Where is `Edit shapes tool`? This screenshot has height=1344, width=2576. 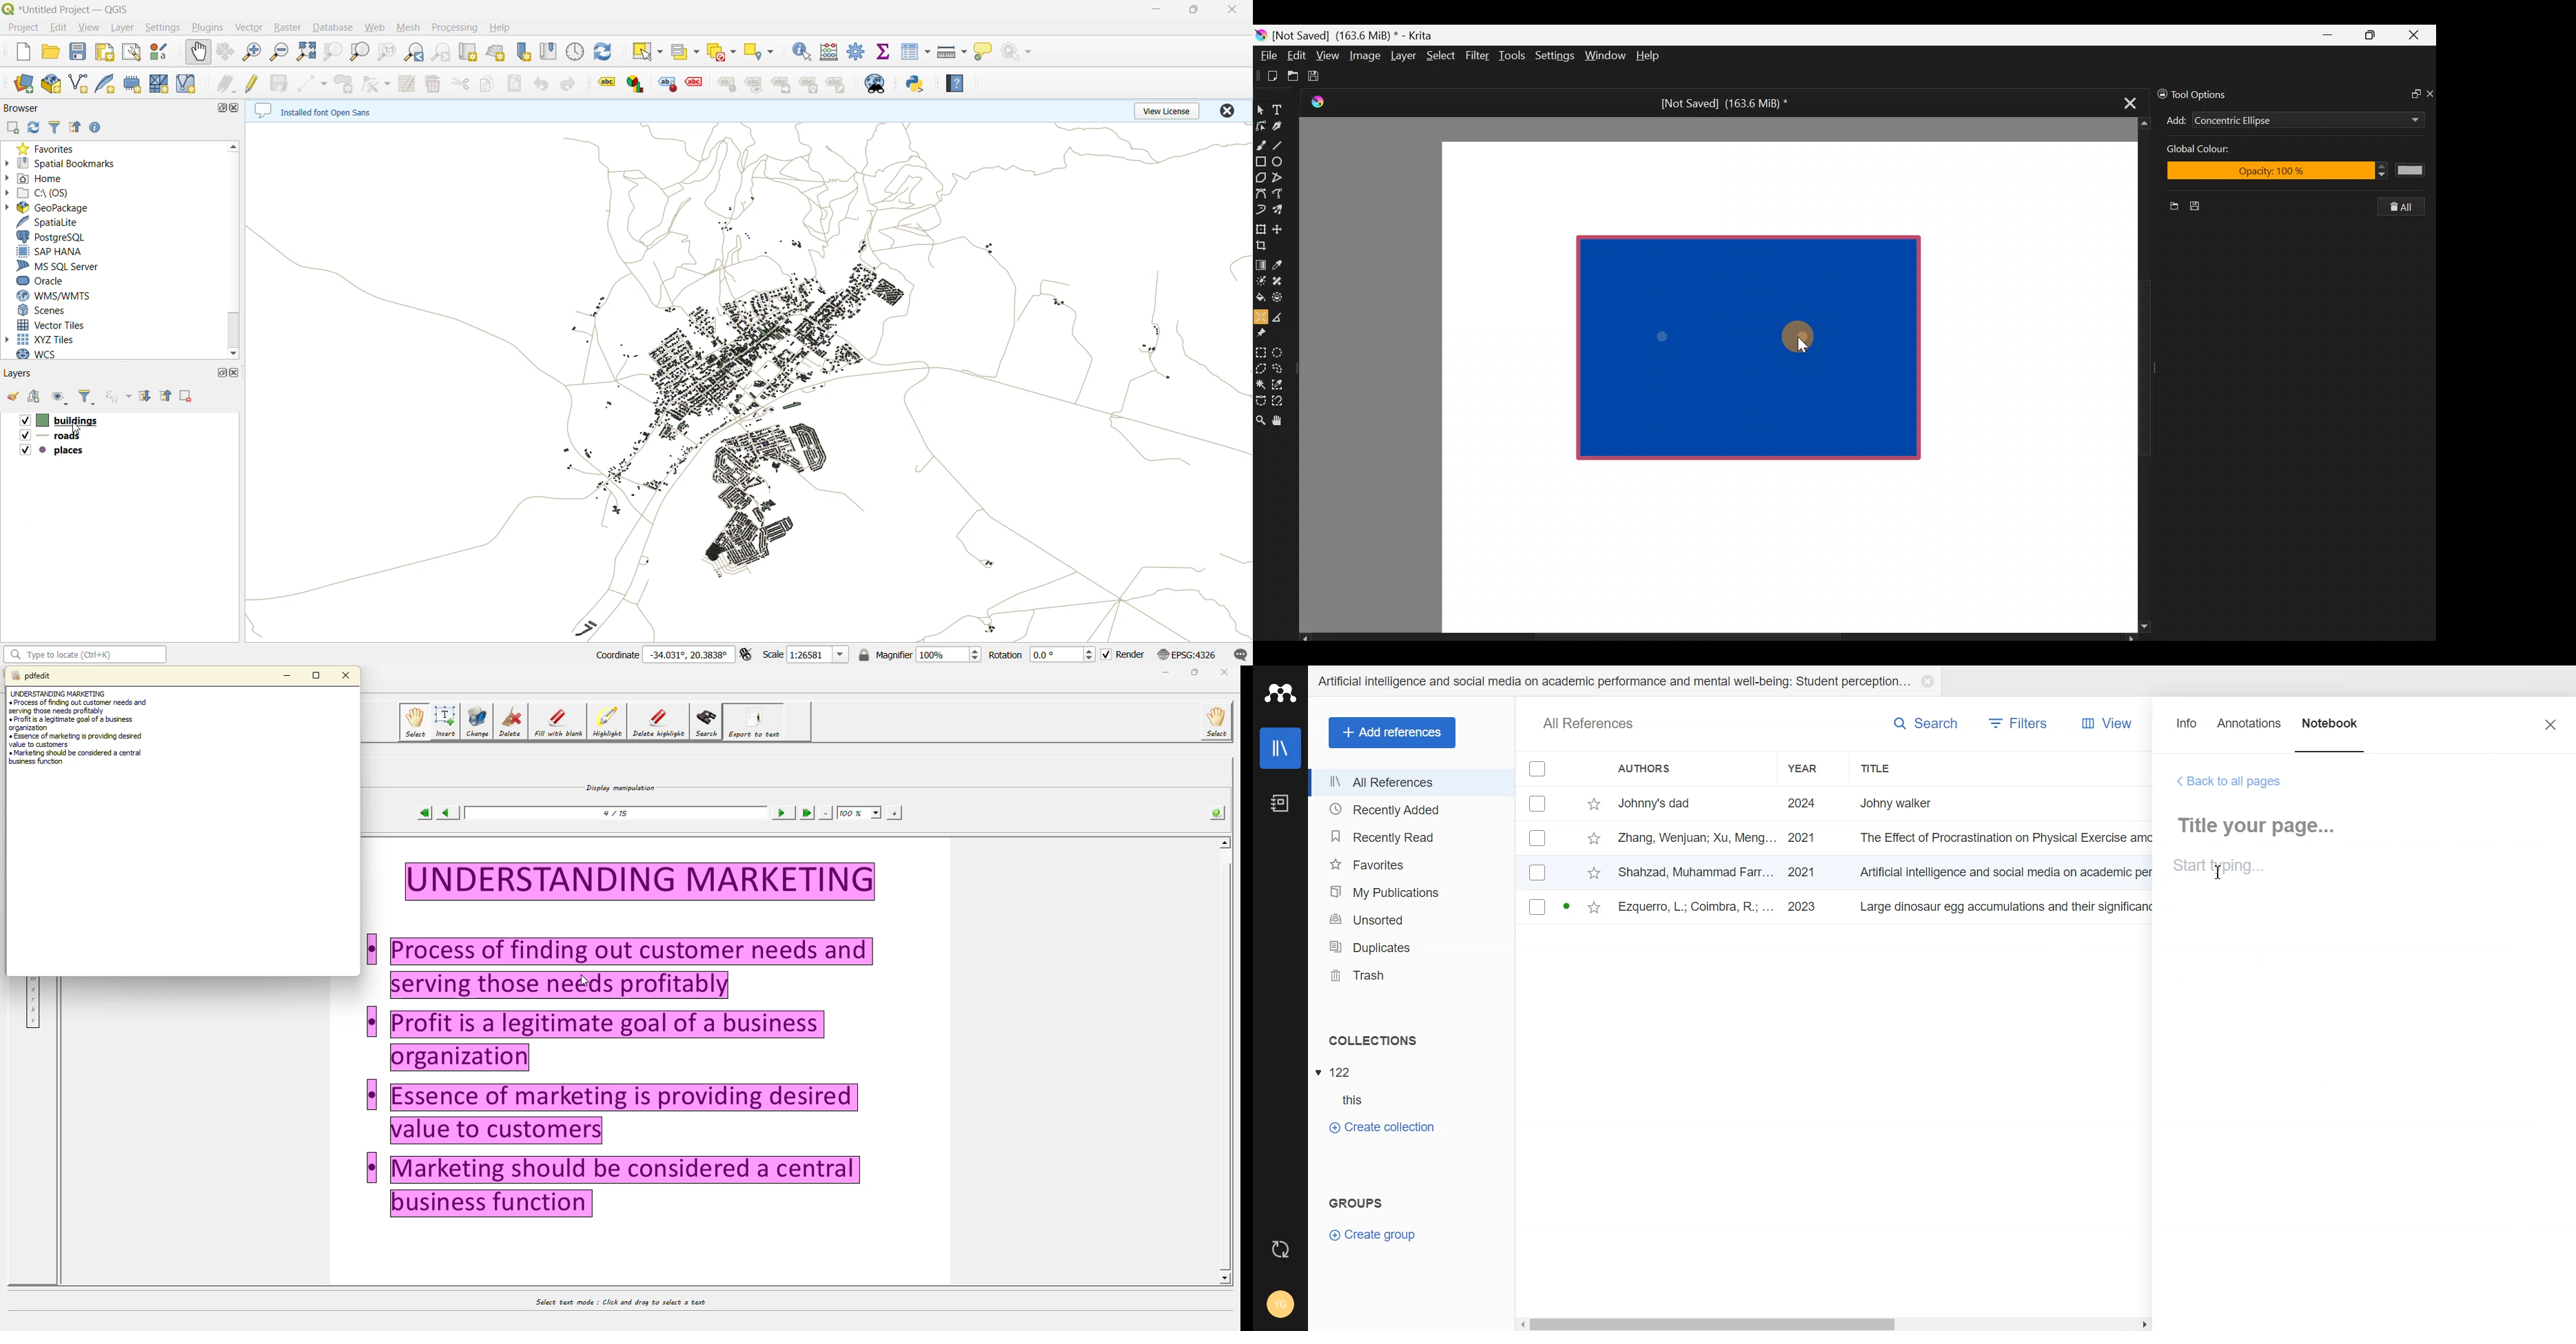 Edit shapes tool is located at coordinates (1261, 125).